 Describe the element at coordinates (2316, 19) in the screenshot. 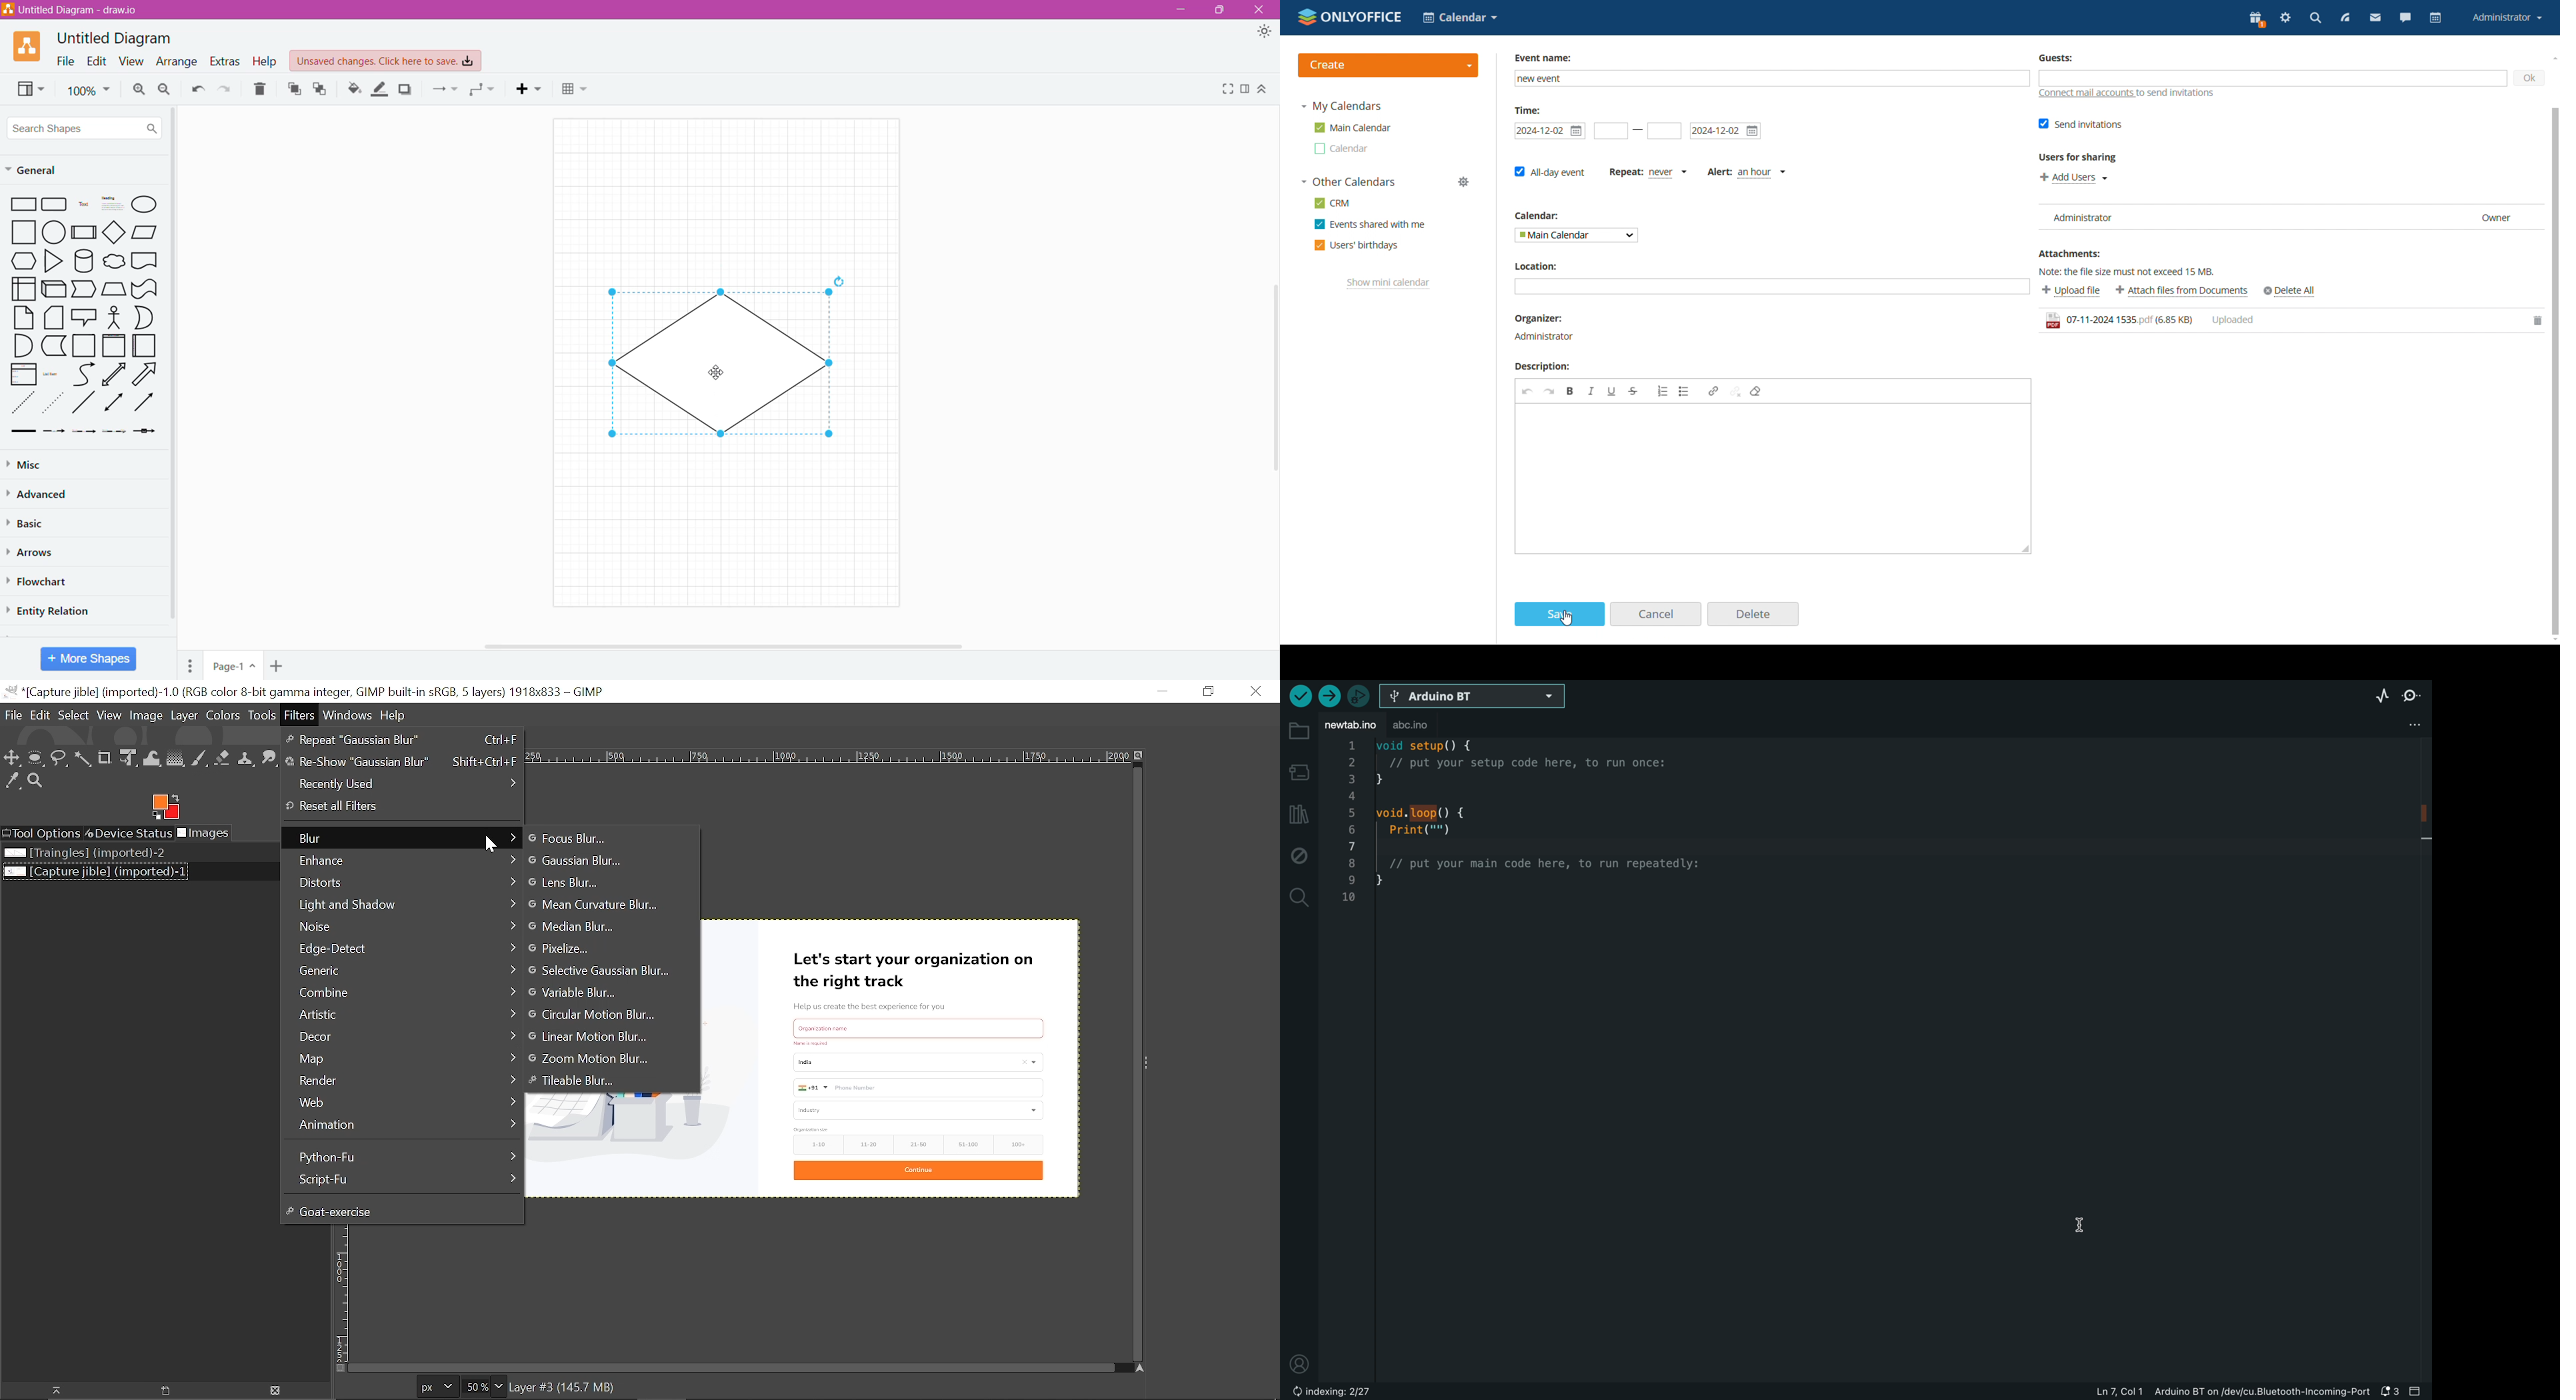

I see `search` at that location.